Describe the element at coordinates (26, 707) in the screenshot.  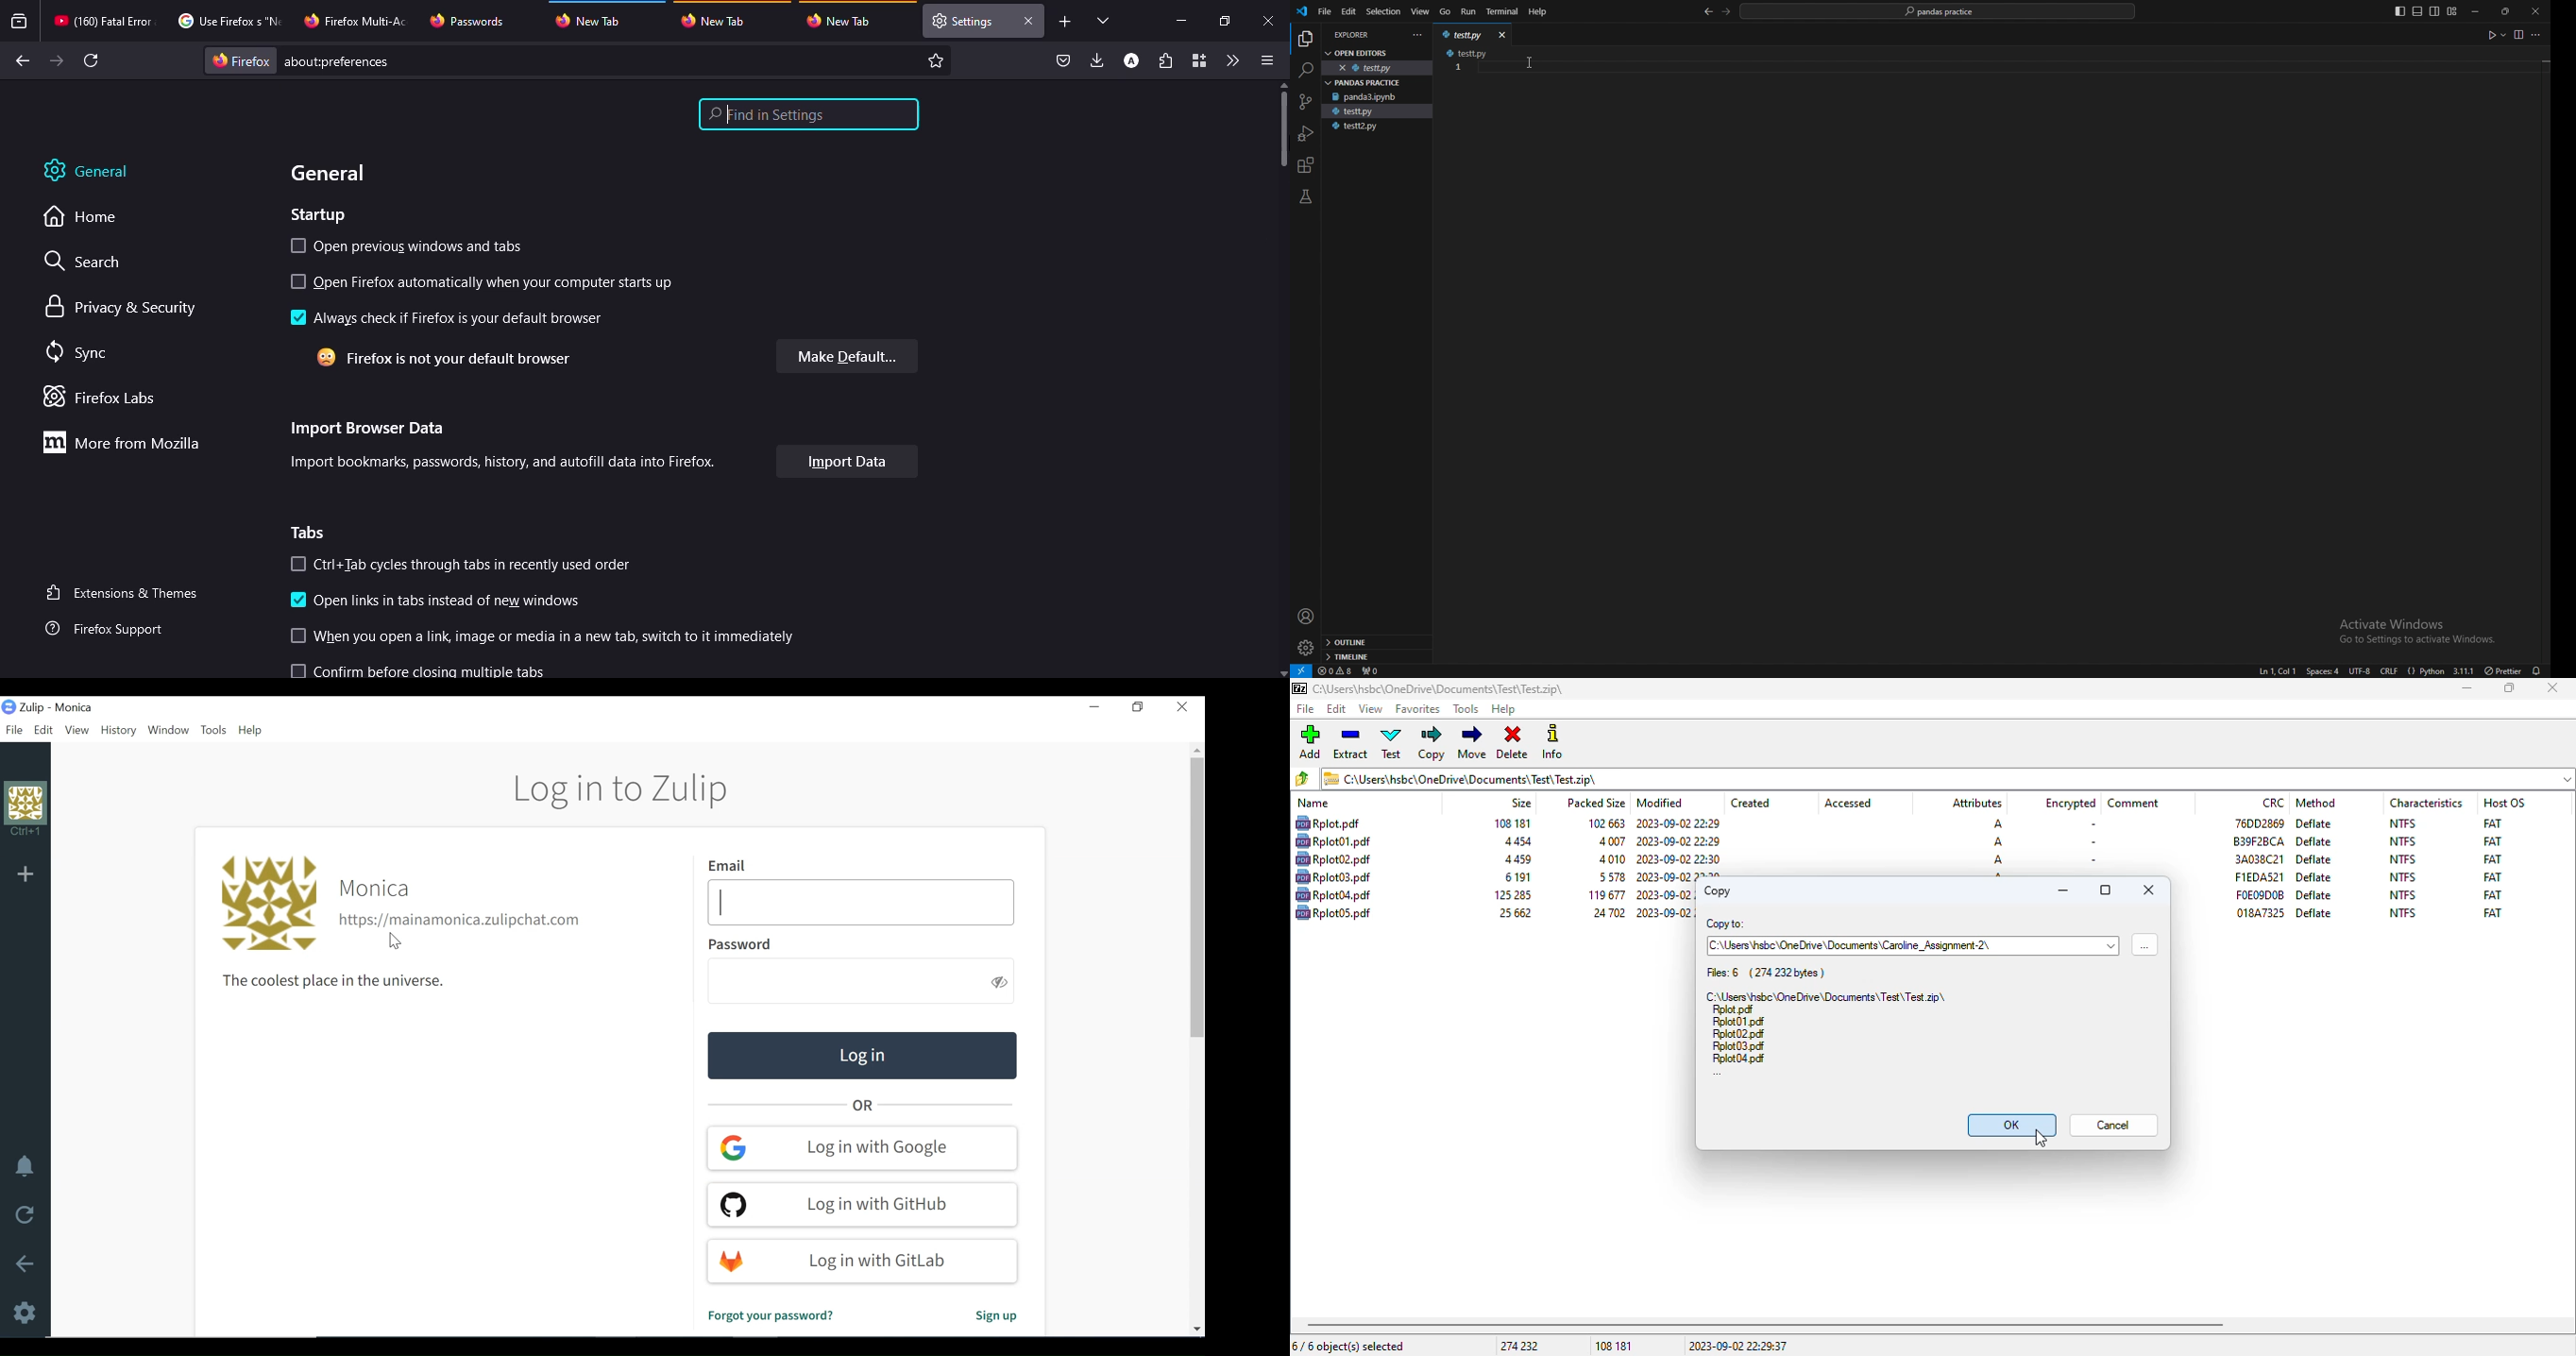
I see `Zulip Desktop Icon` at that location.